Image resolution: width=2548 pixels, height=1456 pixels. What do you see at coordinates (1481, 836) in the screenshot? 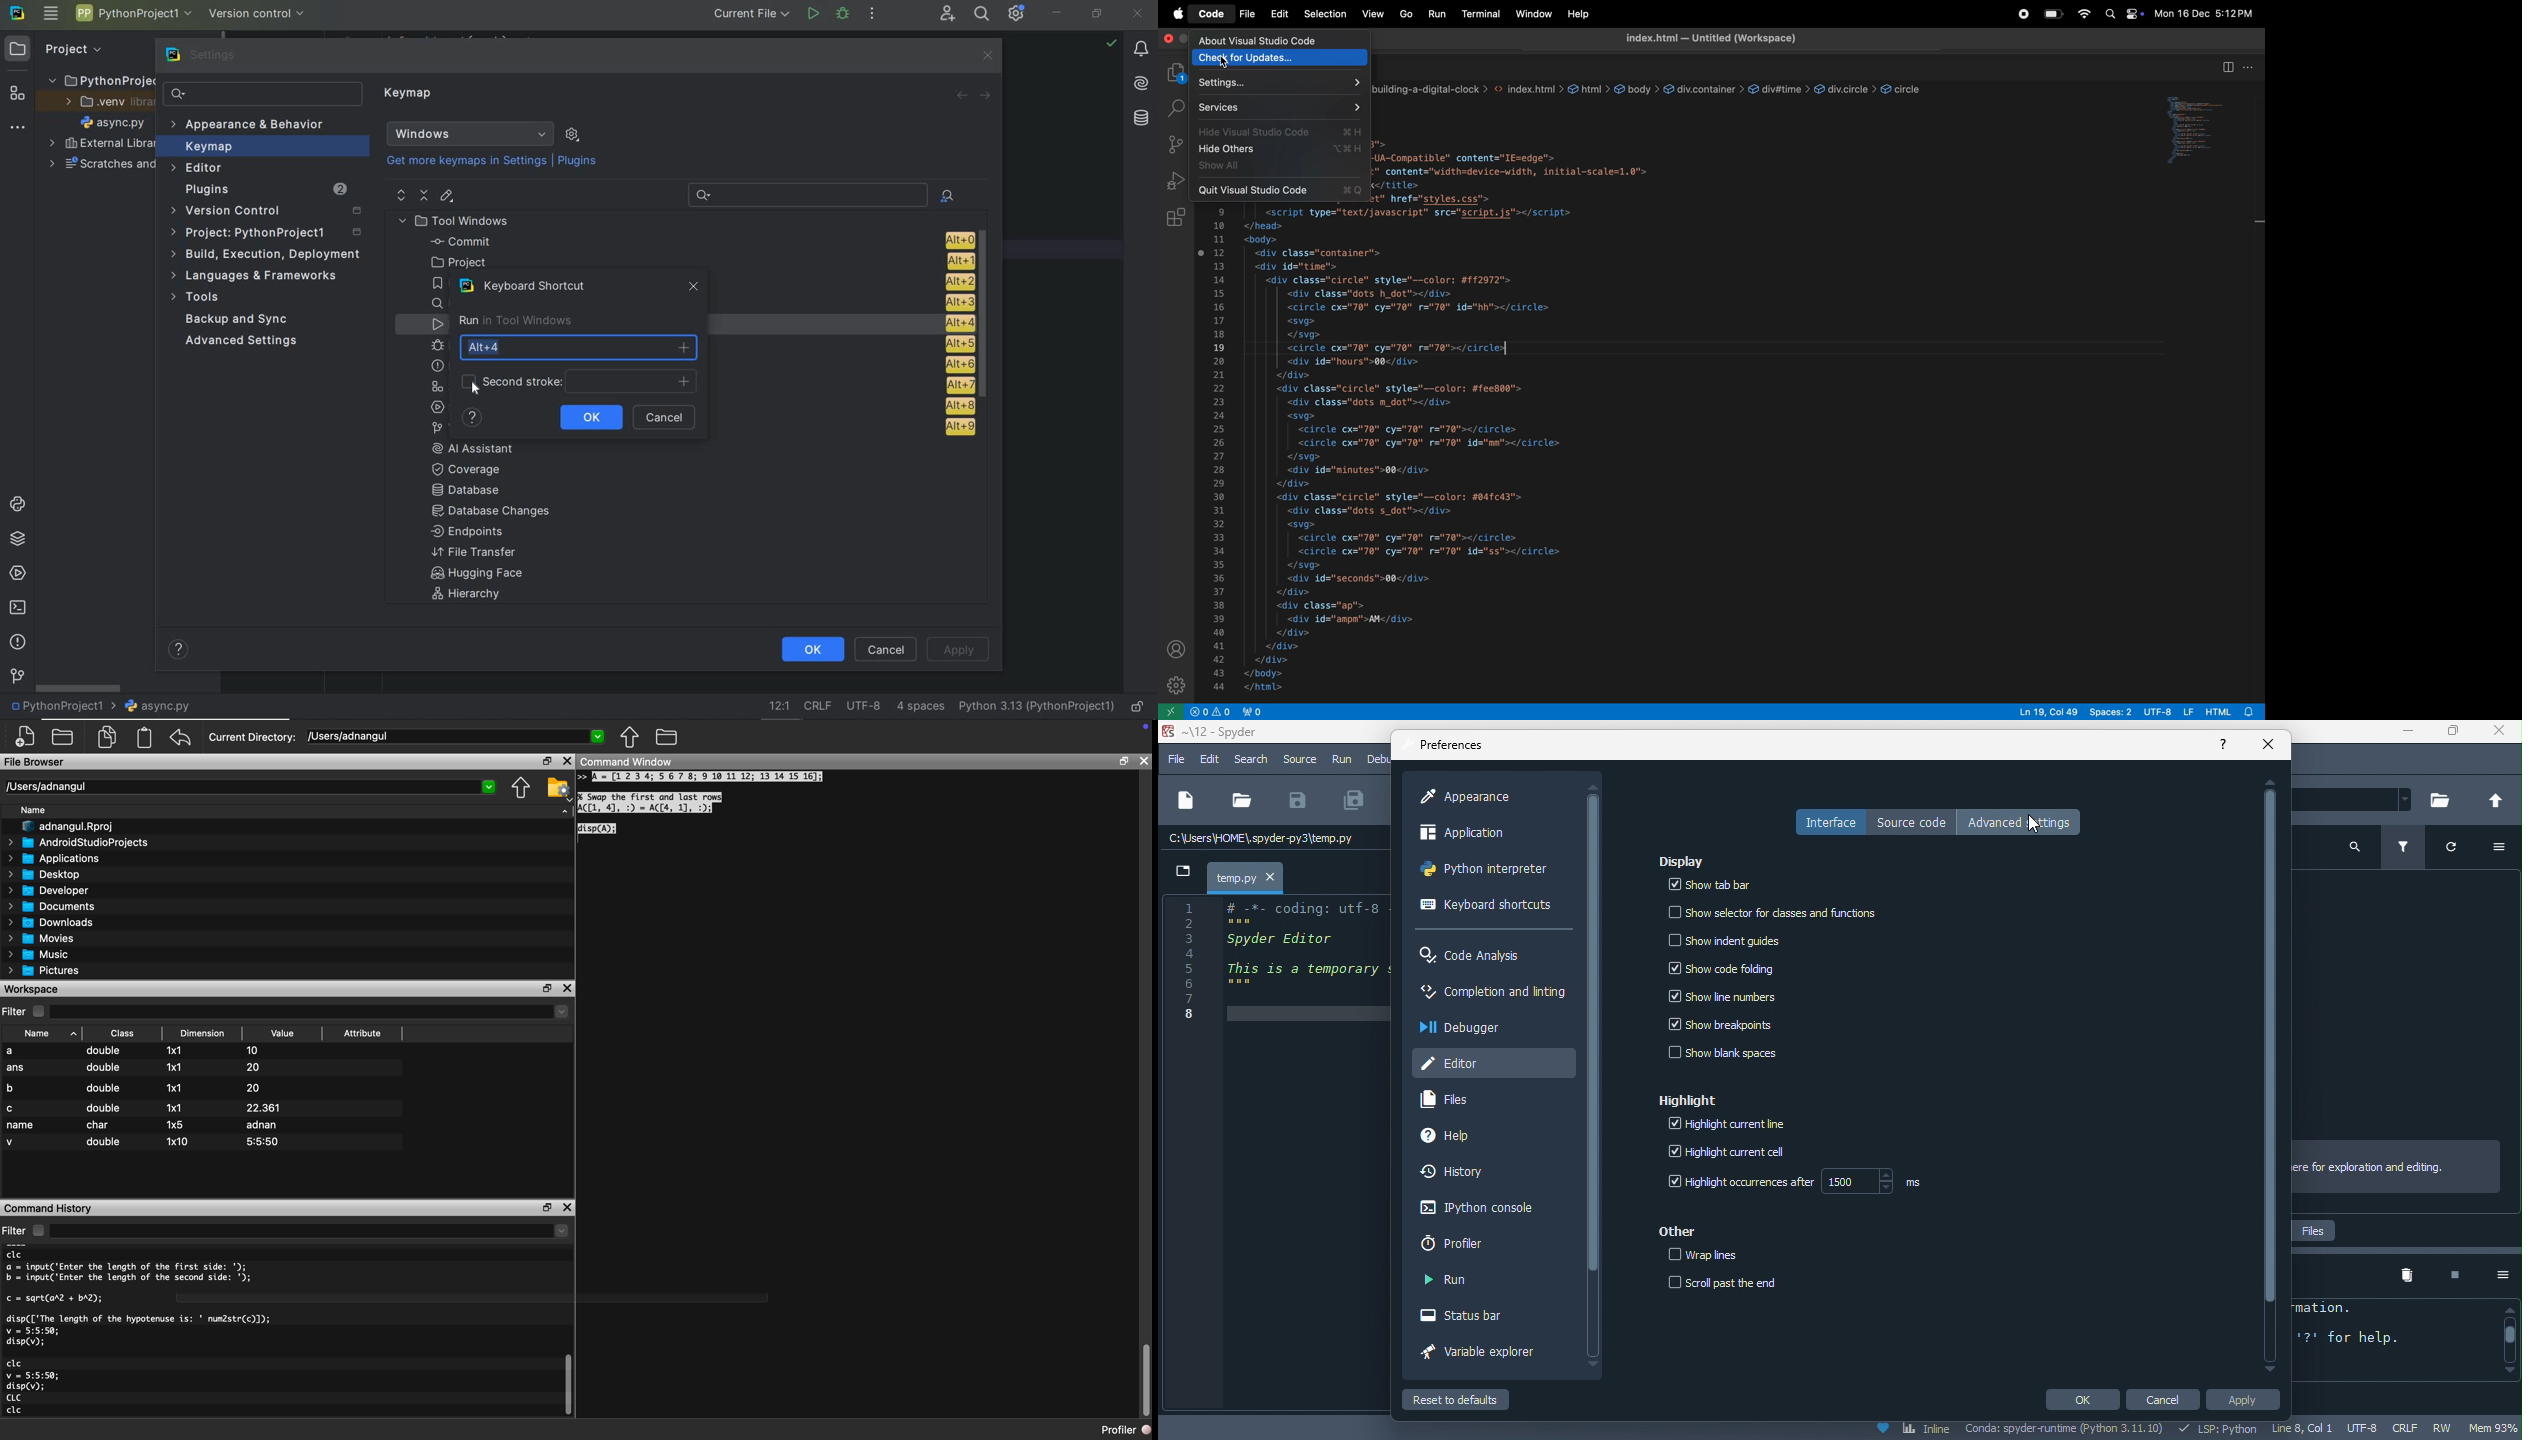
I see `application` at bounding box center [1481, 836].